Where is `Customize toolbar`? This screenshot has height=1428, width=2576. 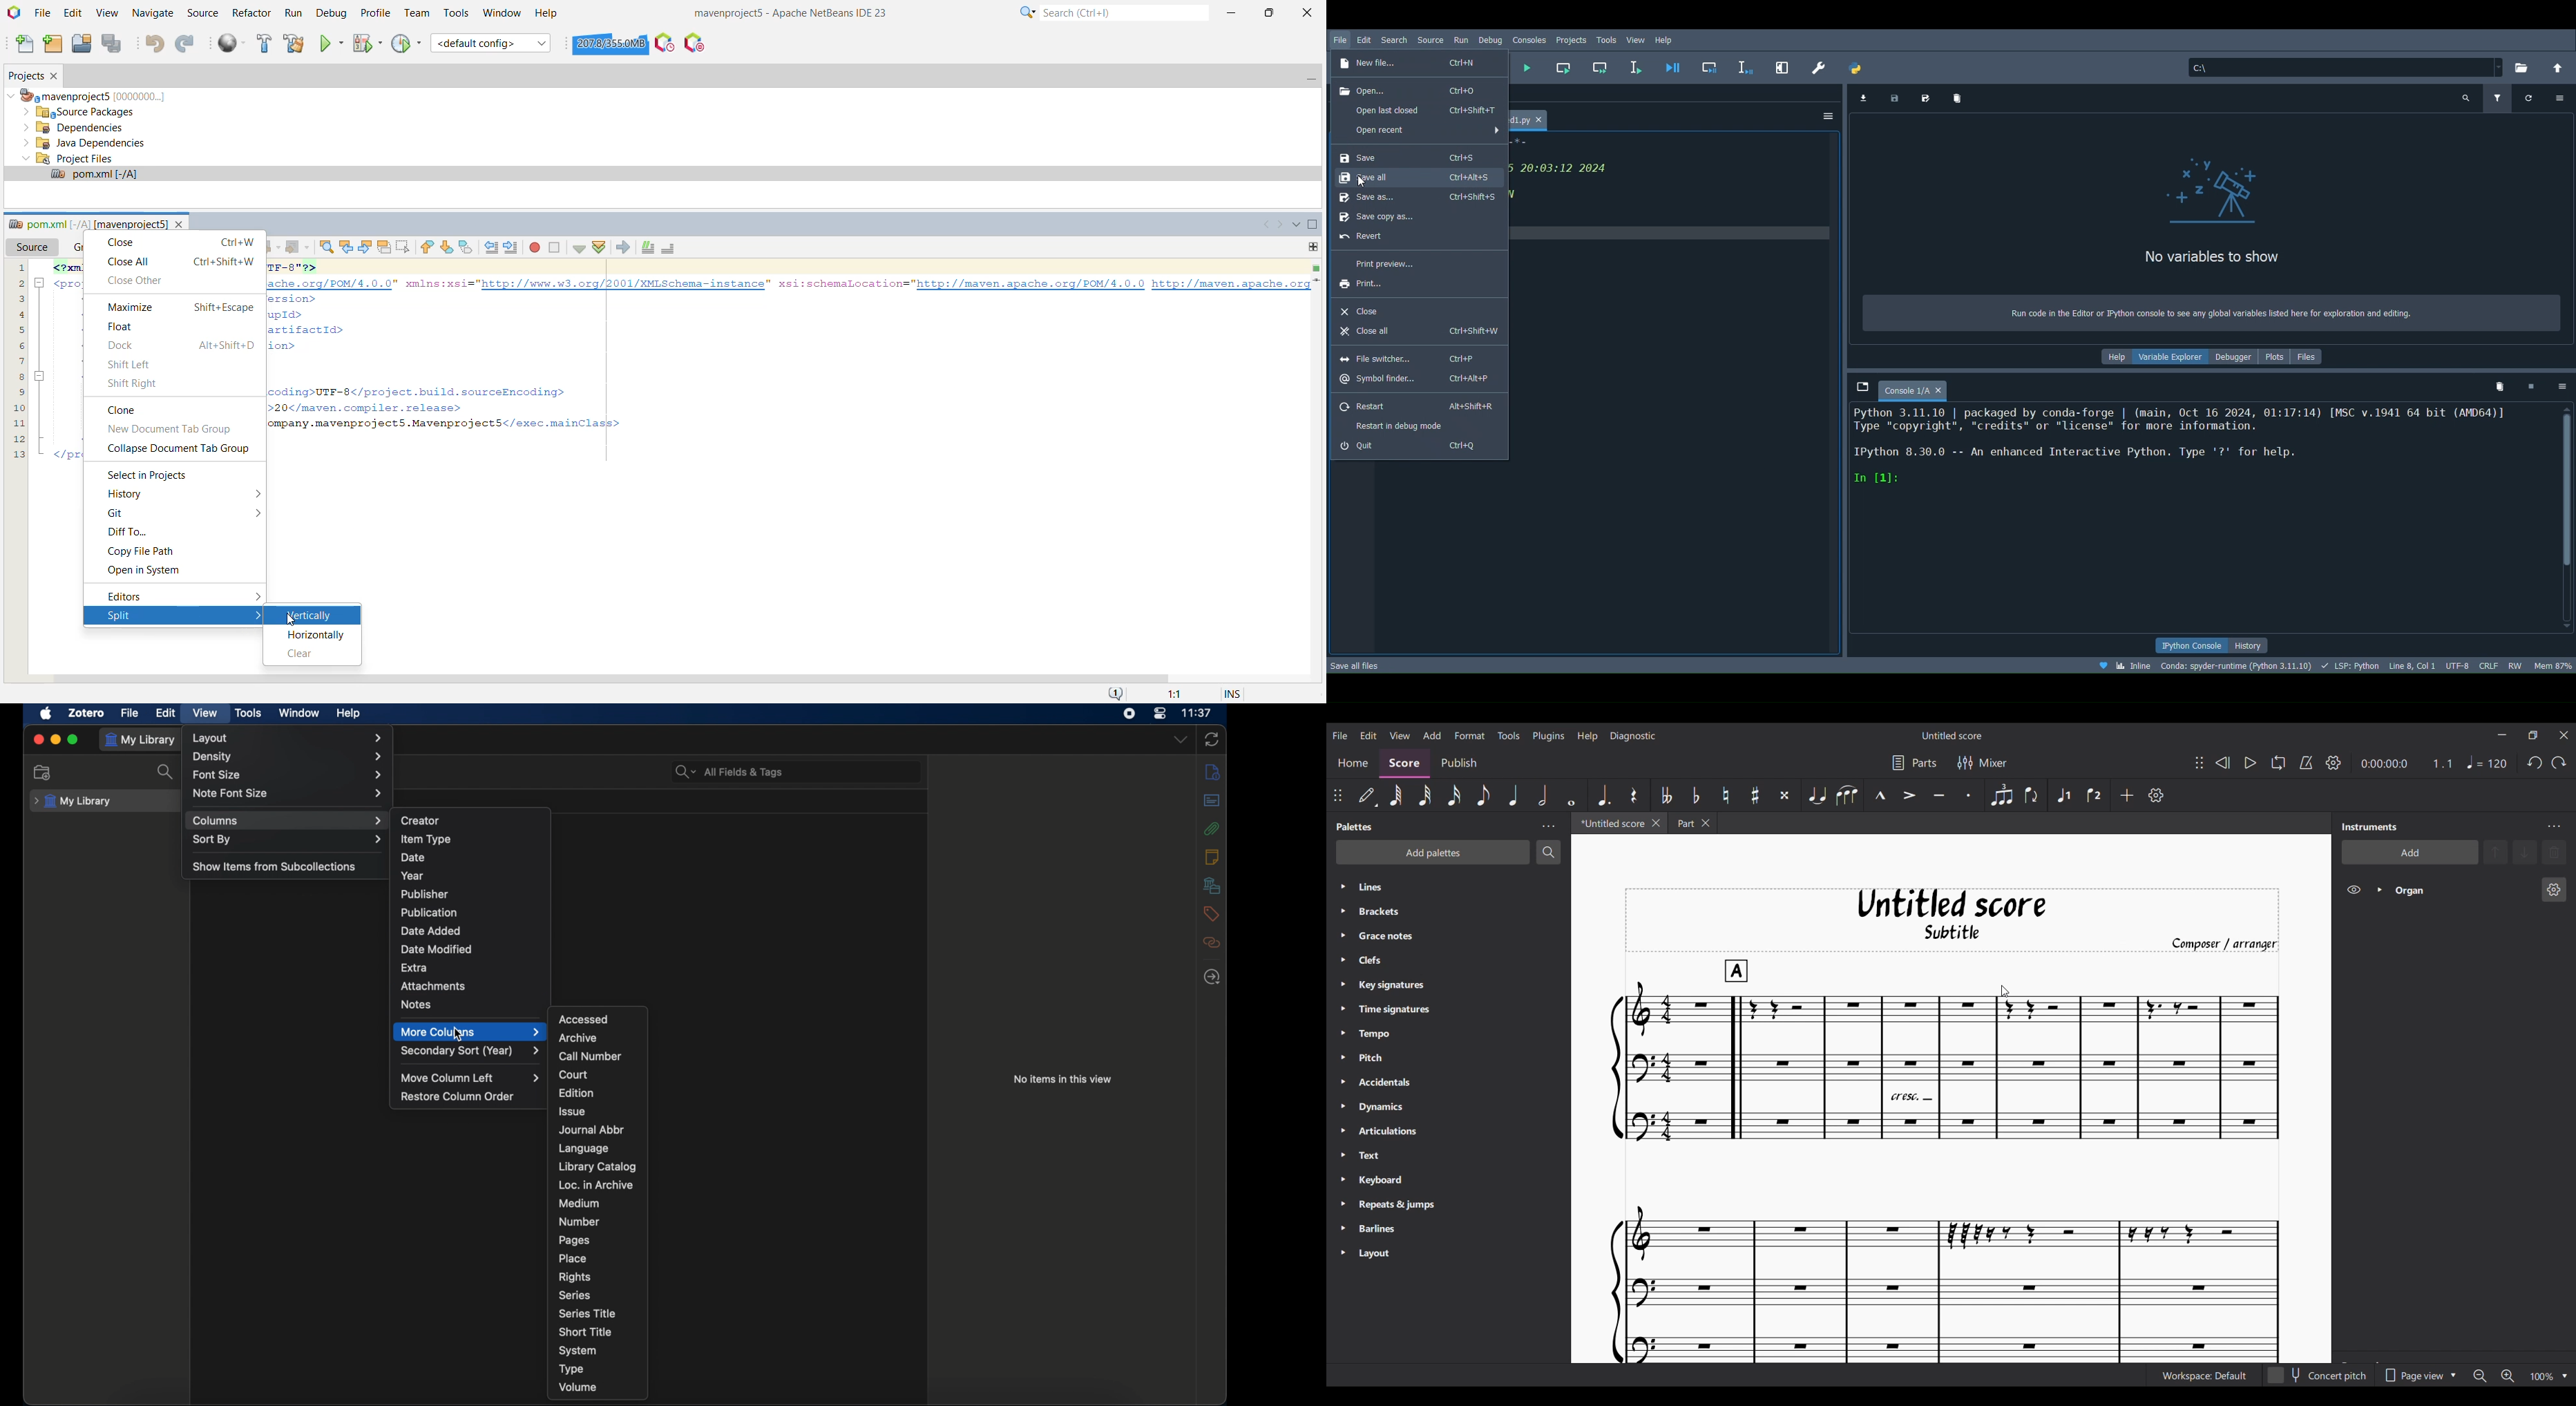 Customize toolbar is located at coordinates (2156, 795).